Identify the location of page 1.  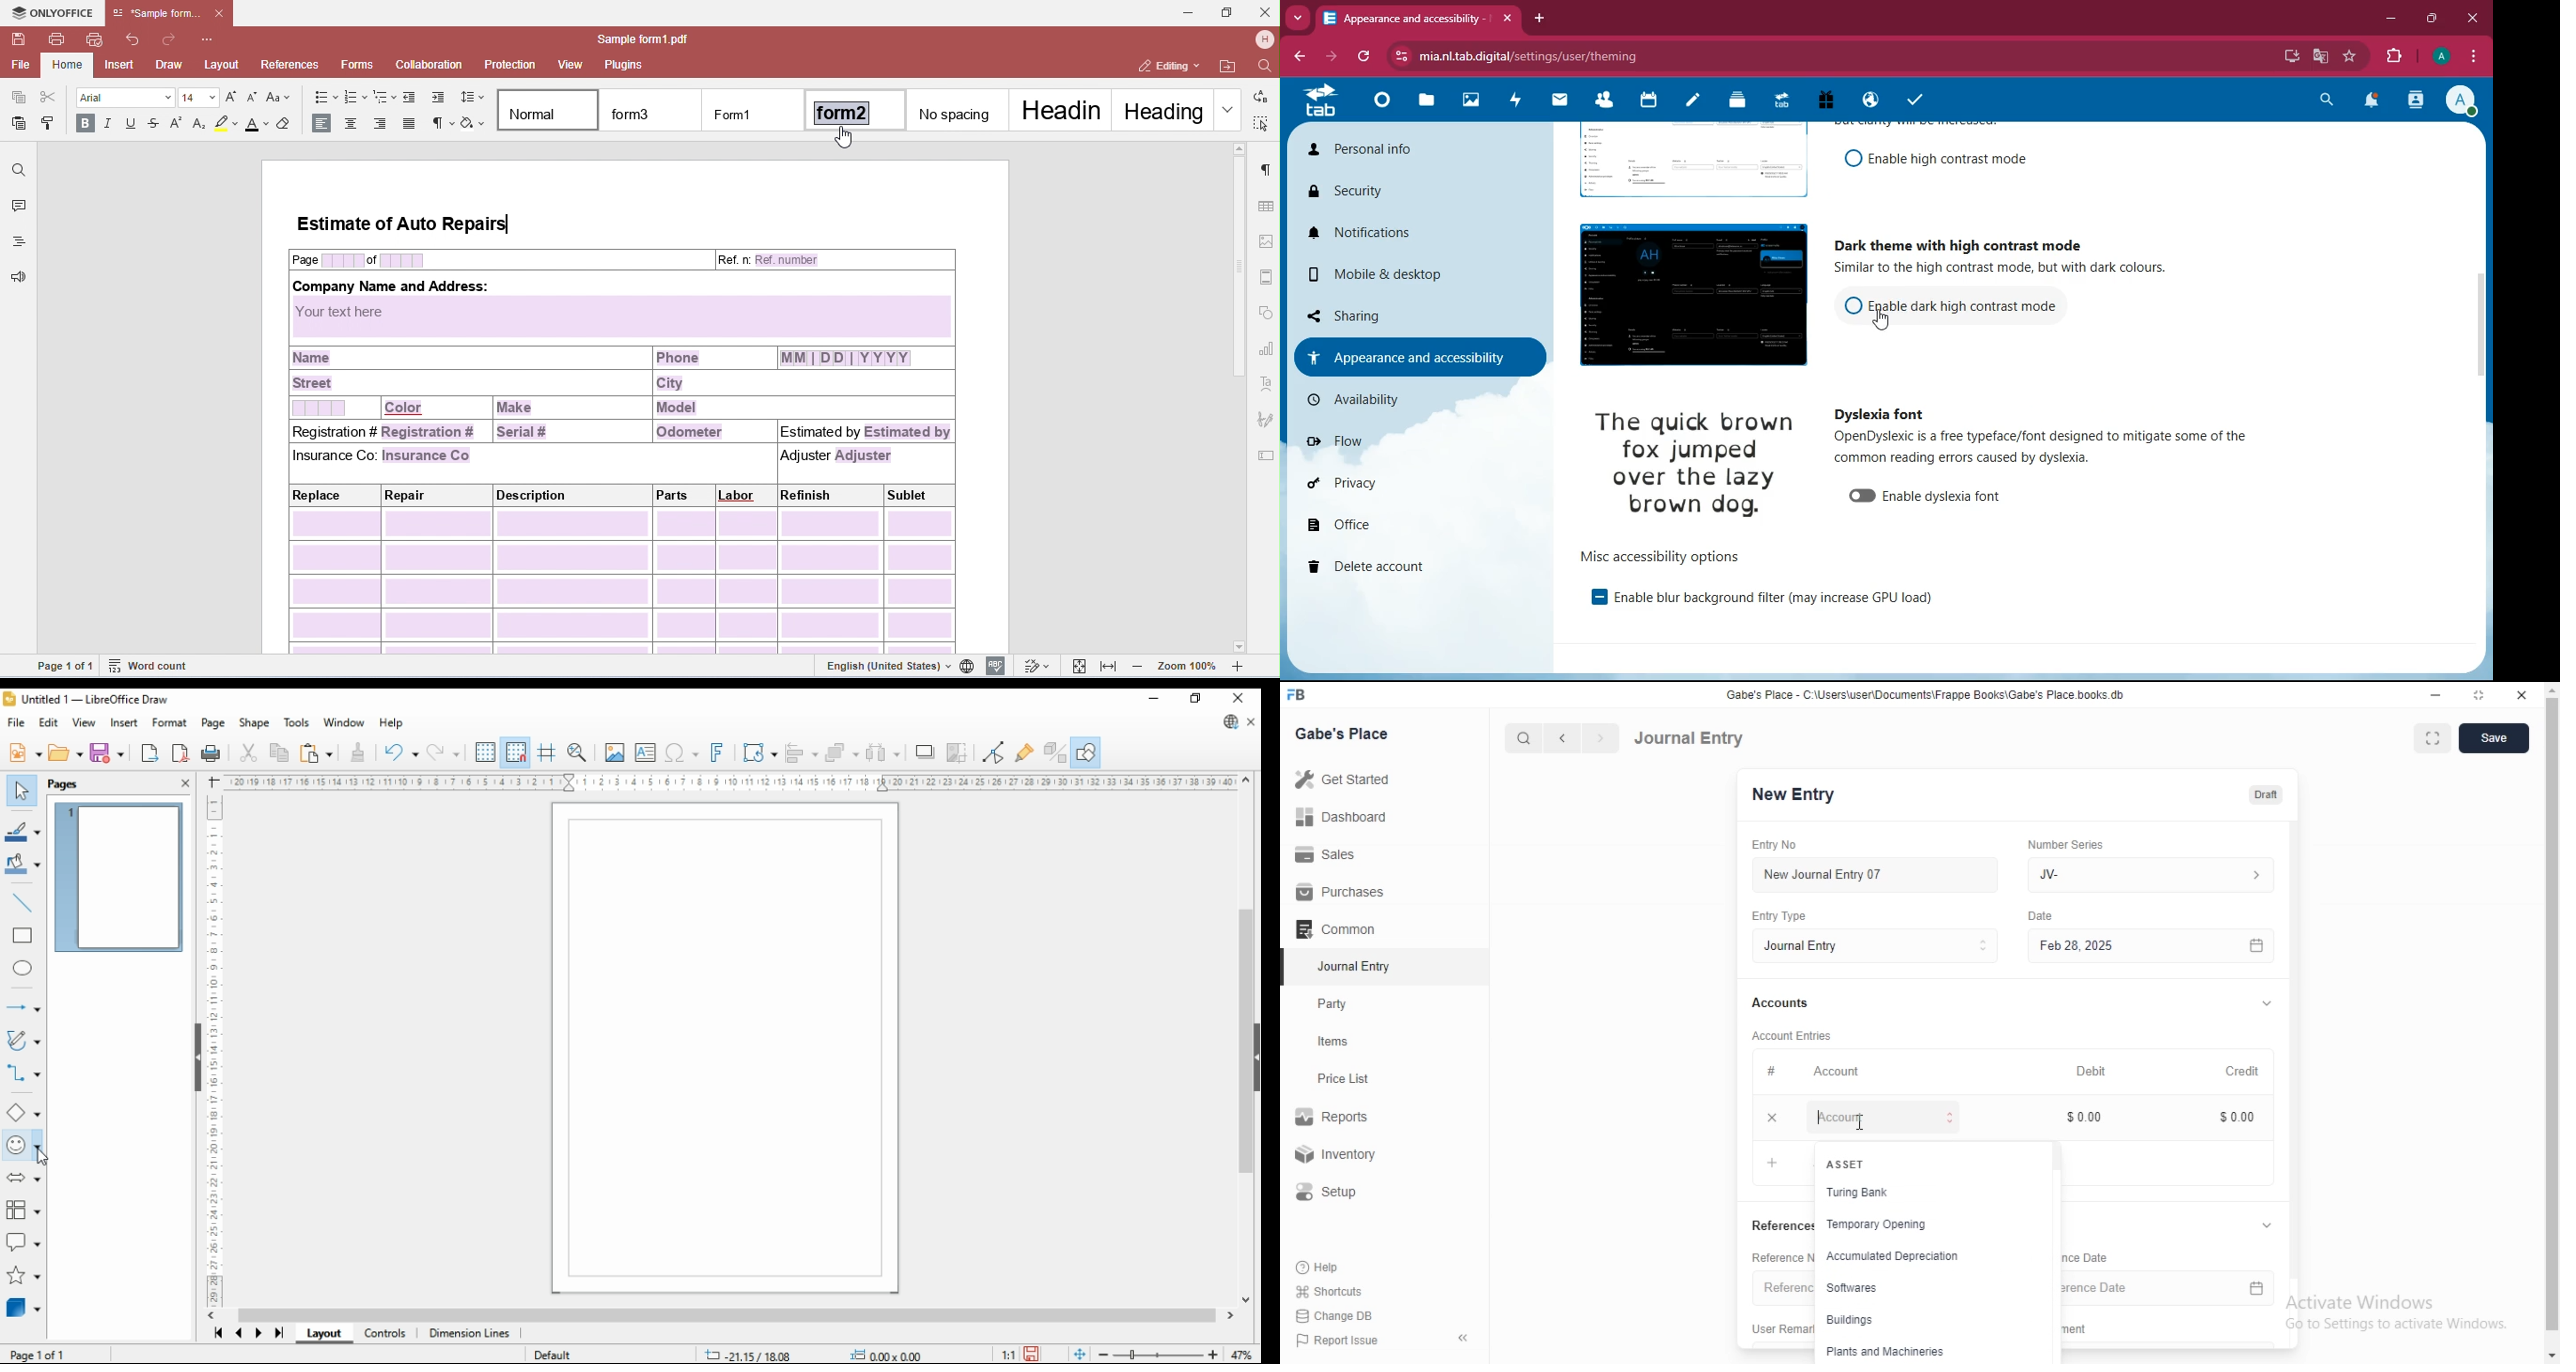
(121, 877).